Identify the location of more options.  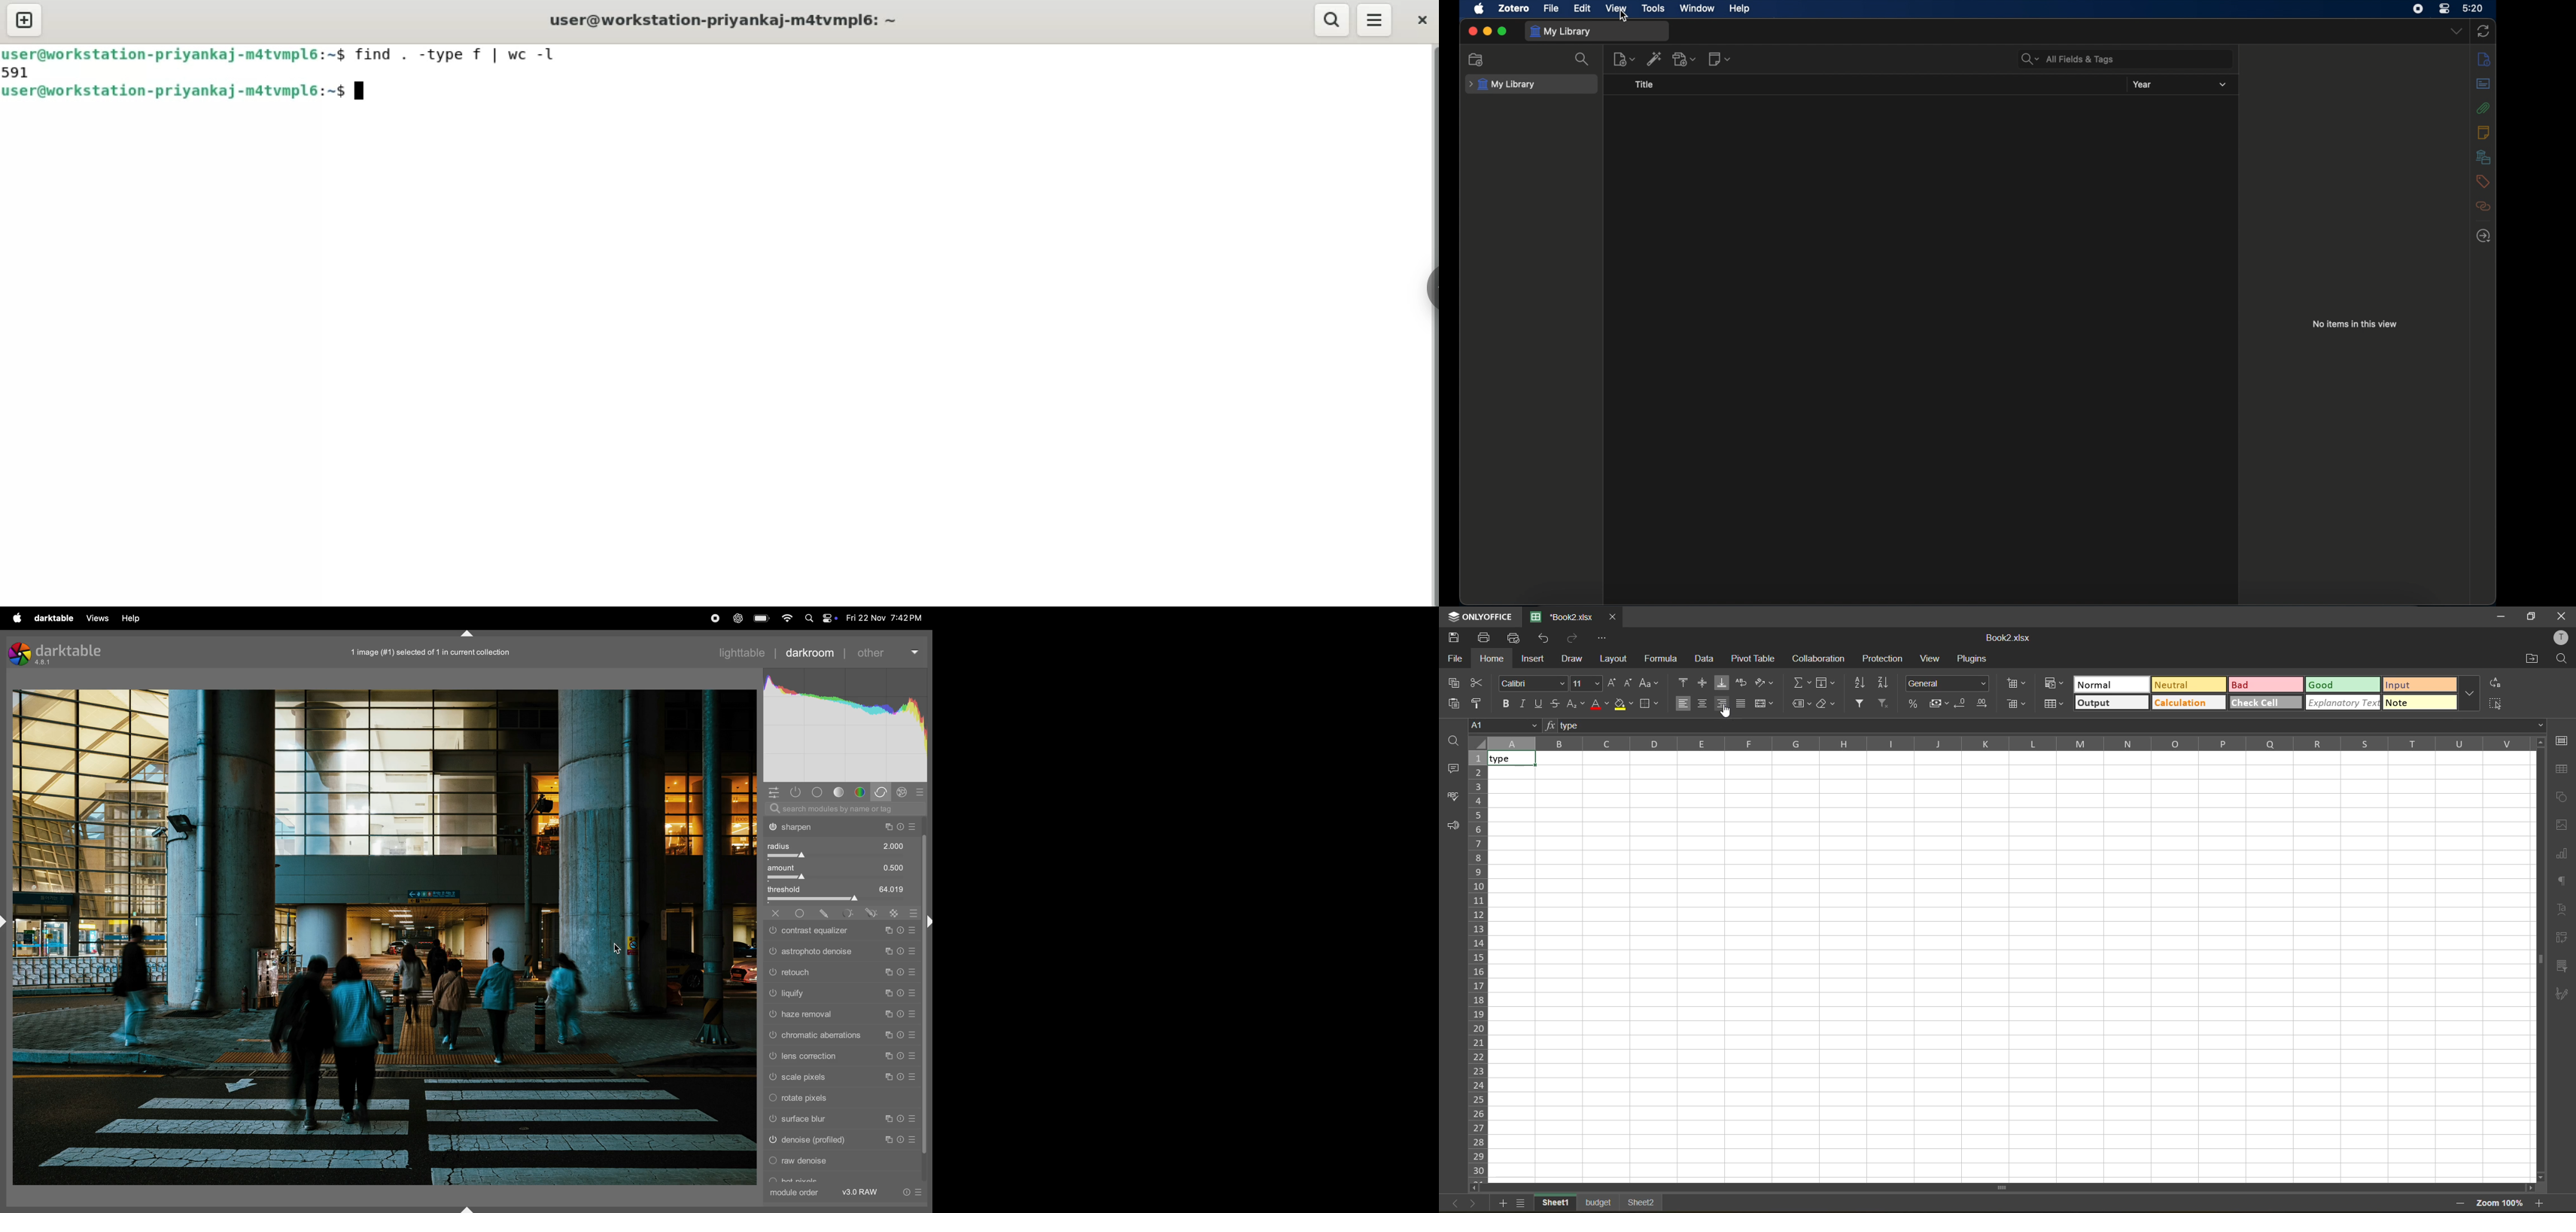
(2468, 695).